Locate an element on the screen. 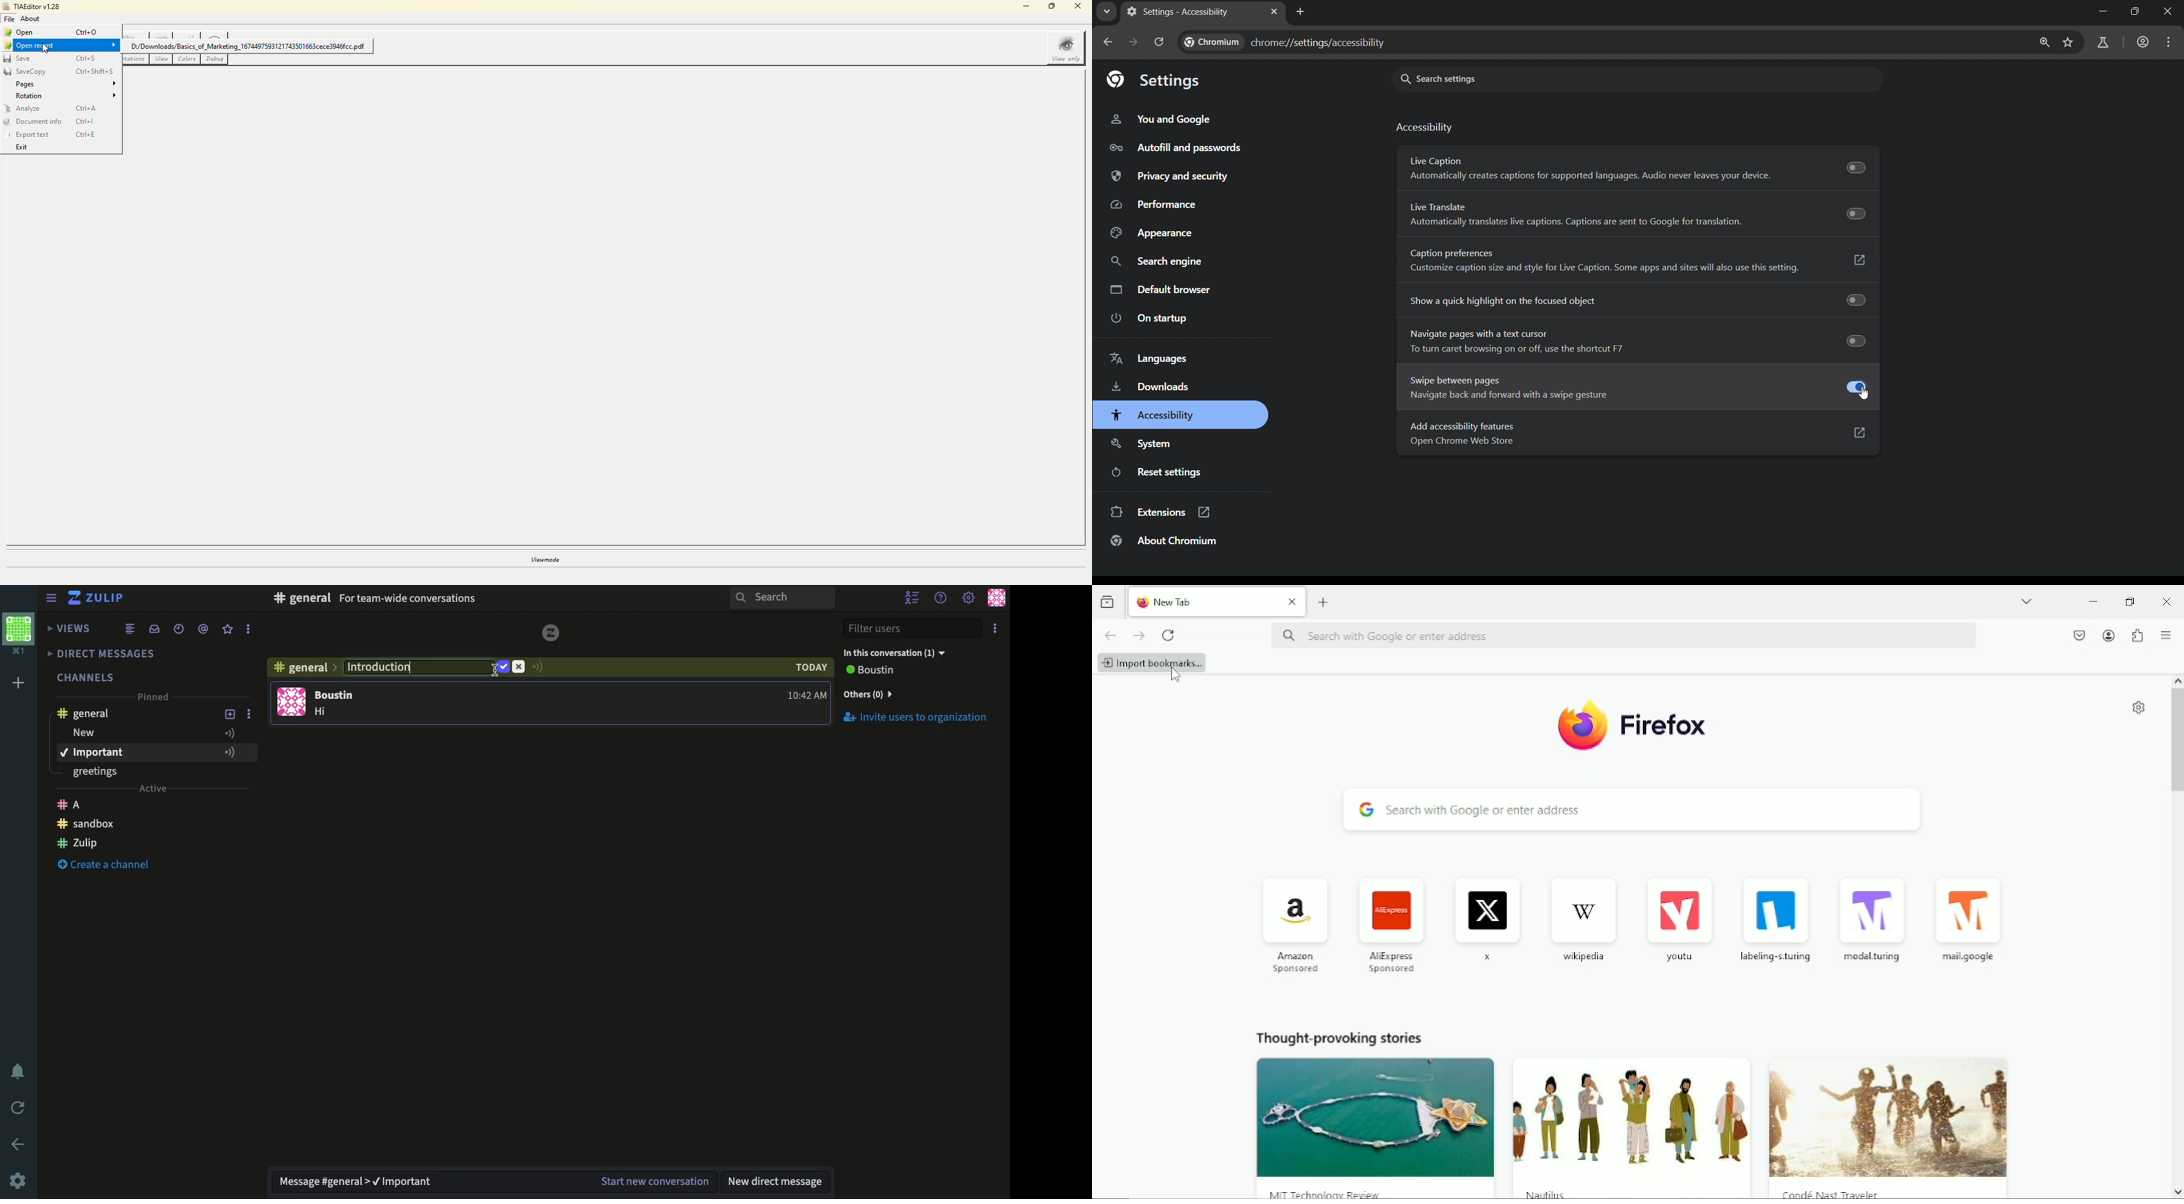 This screenshot has height=1204, width=2184. Channel is located at coordinates (303, 670).